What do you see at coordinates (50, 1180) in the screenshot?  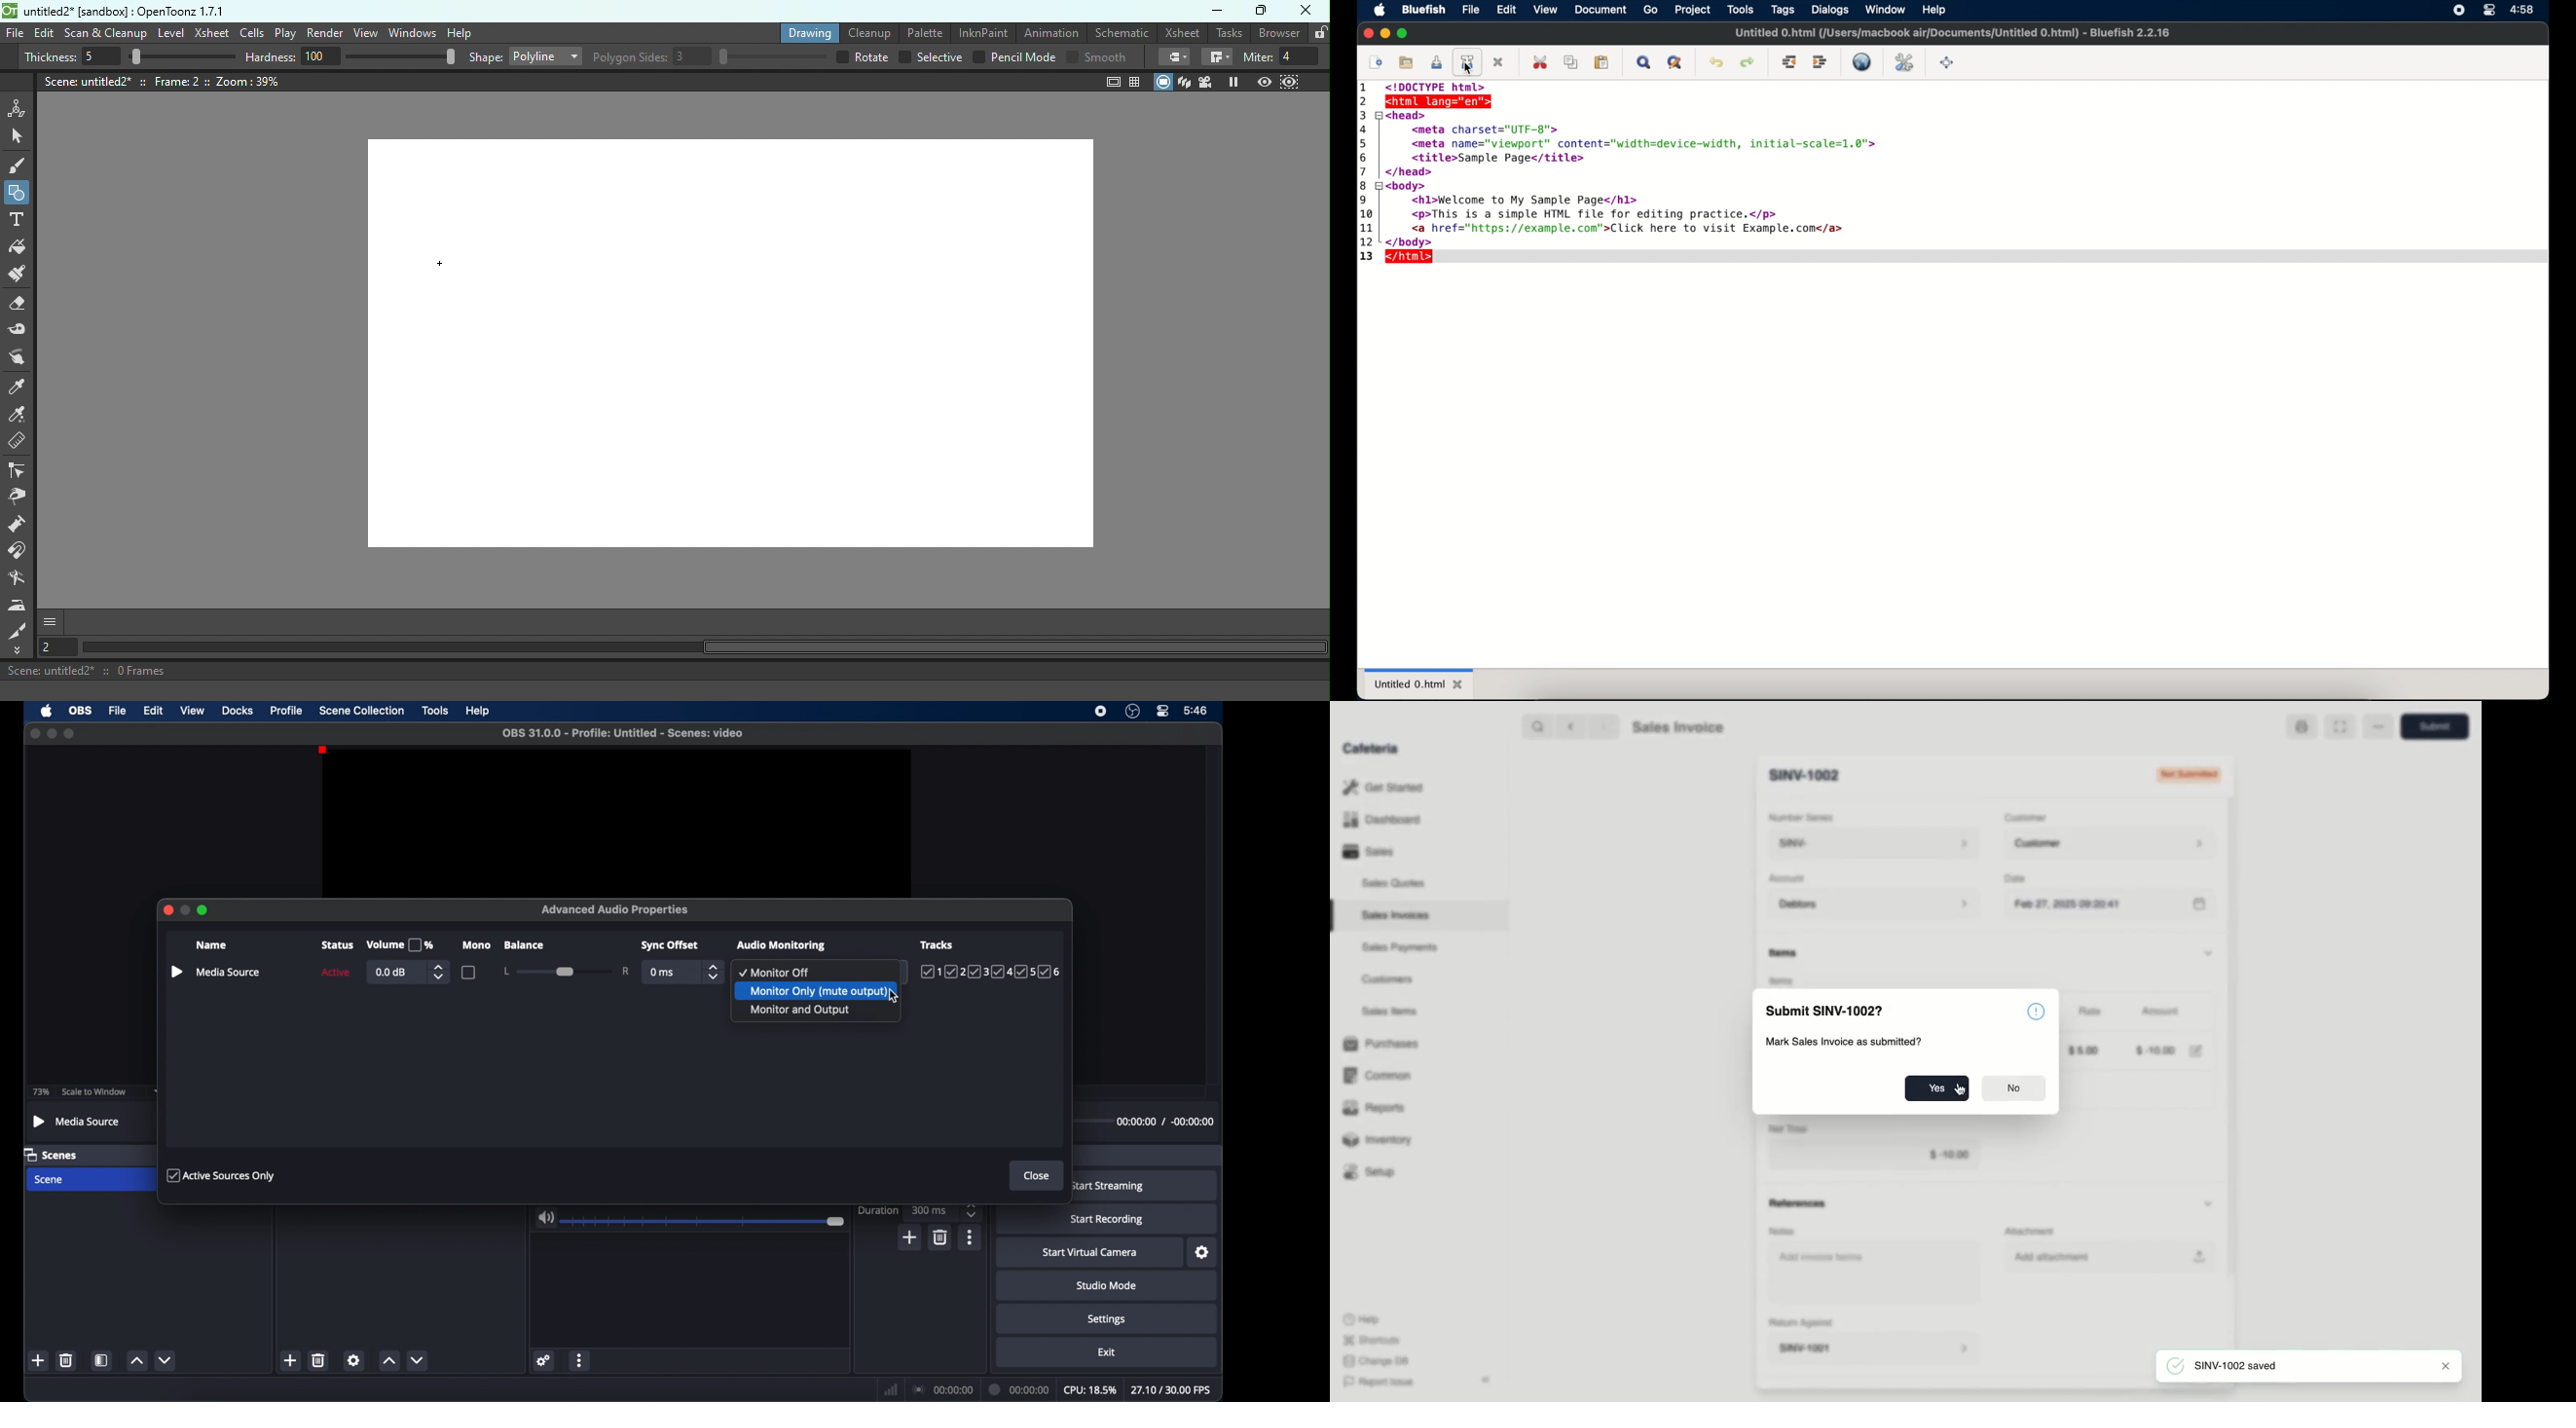 I see `scene` at bounding box center [50, 1180].